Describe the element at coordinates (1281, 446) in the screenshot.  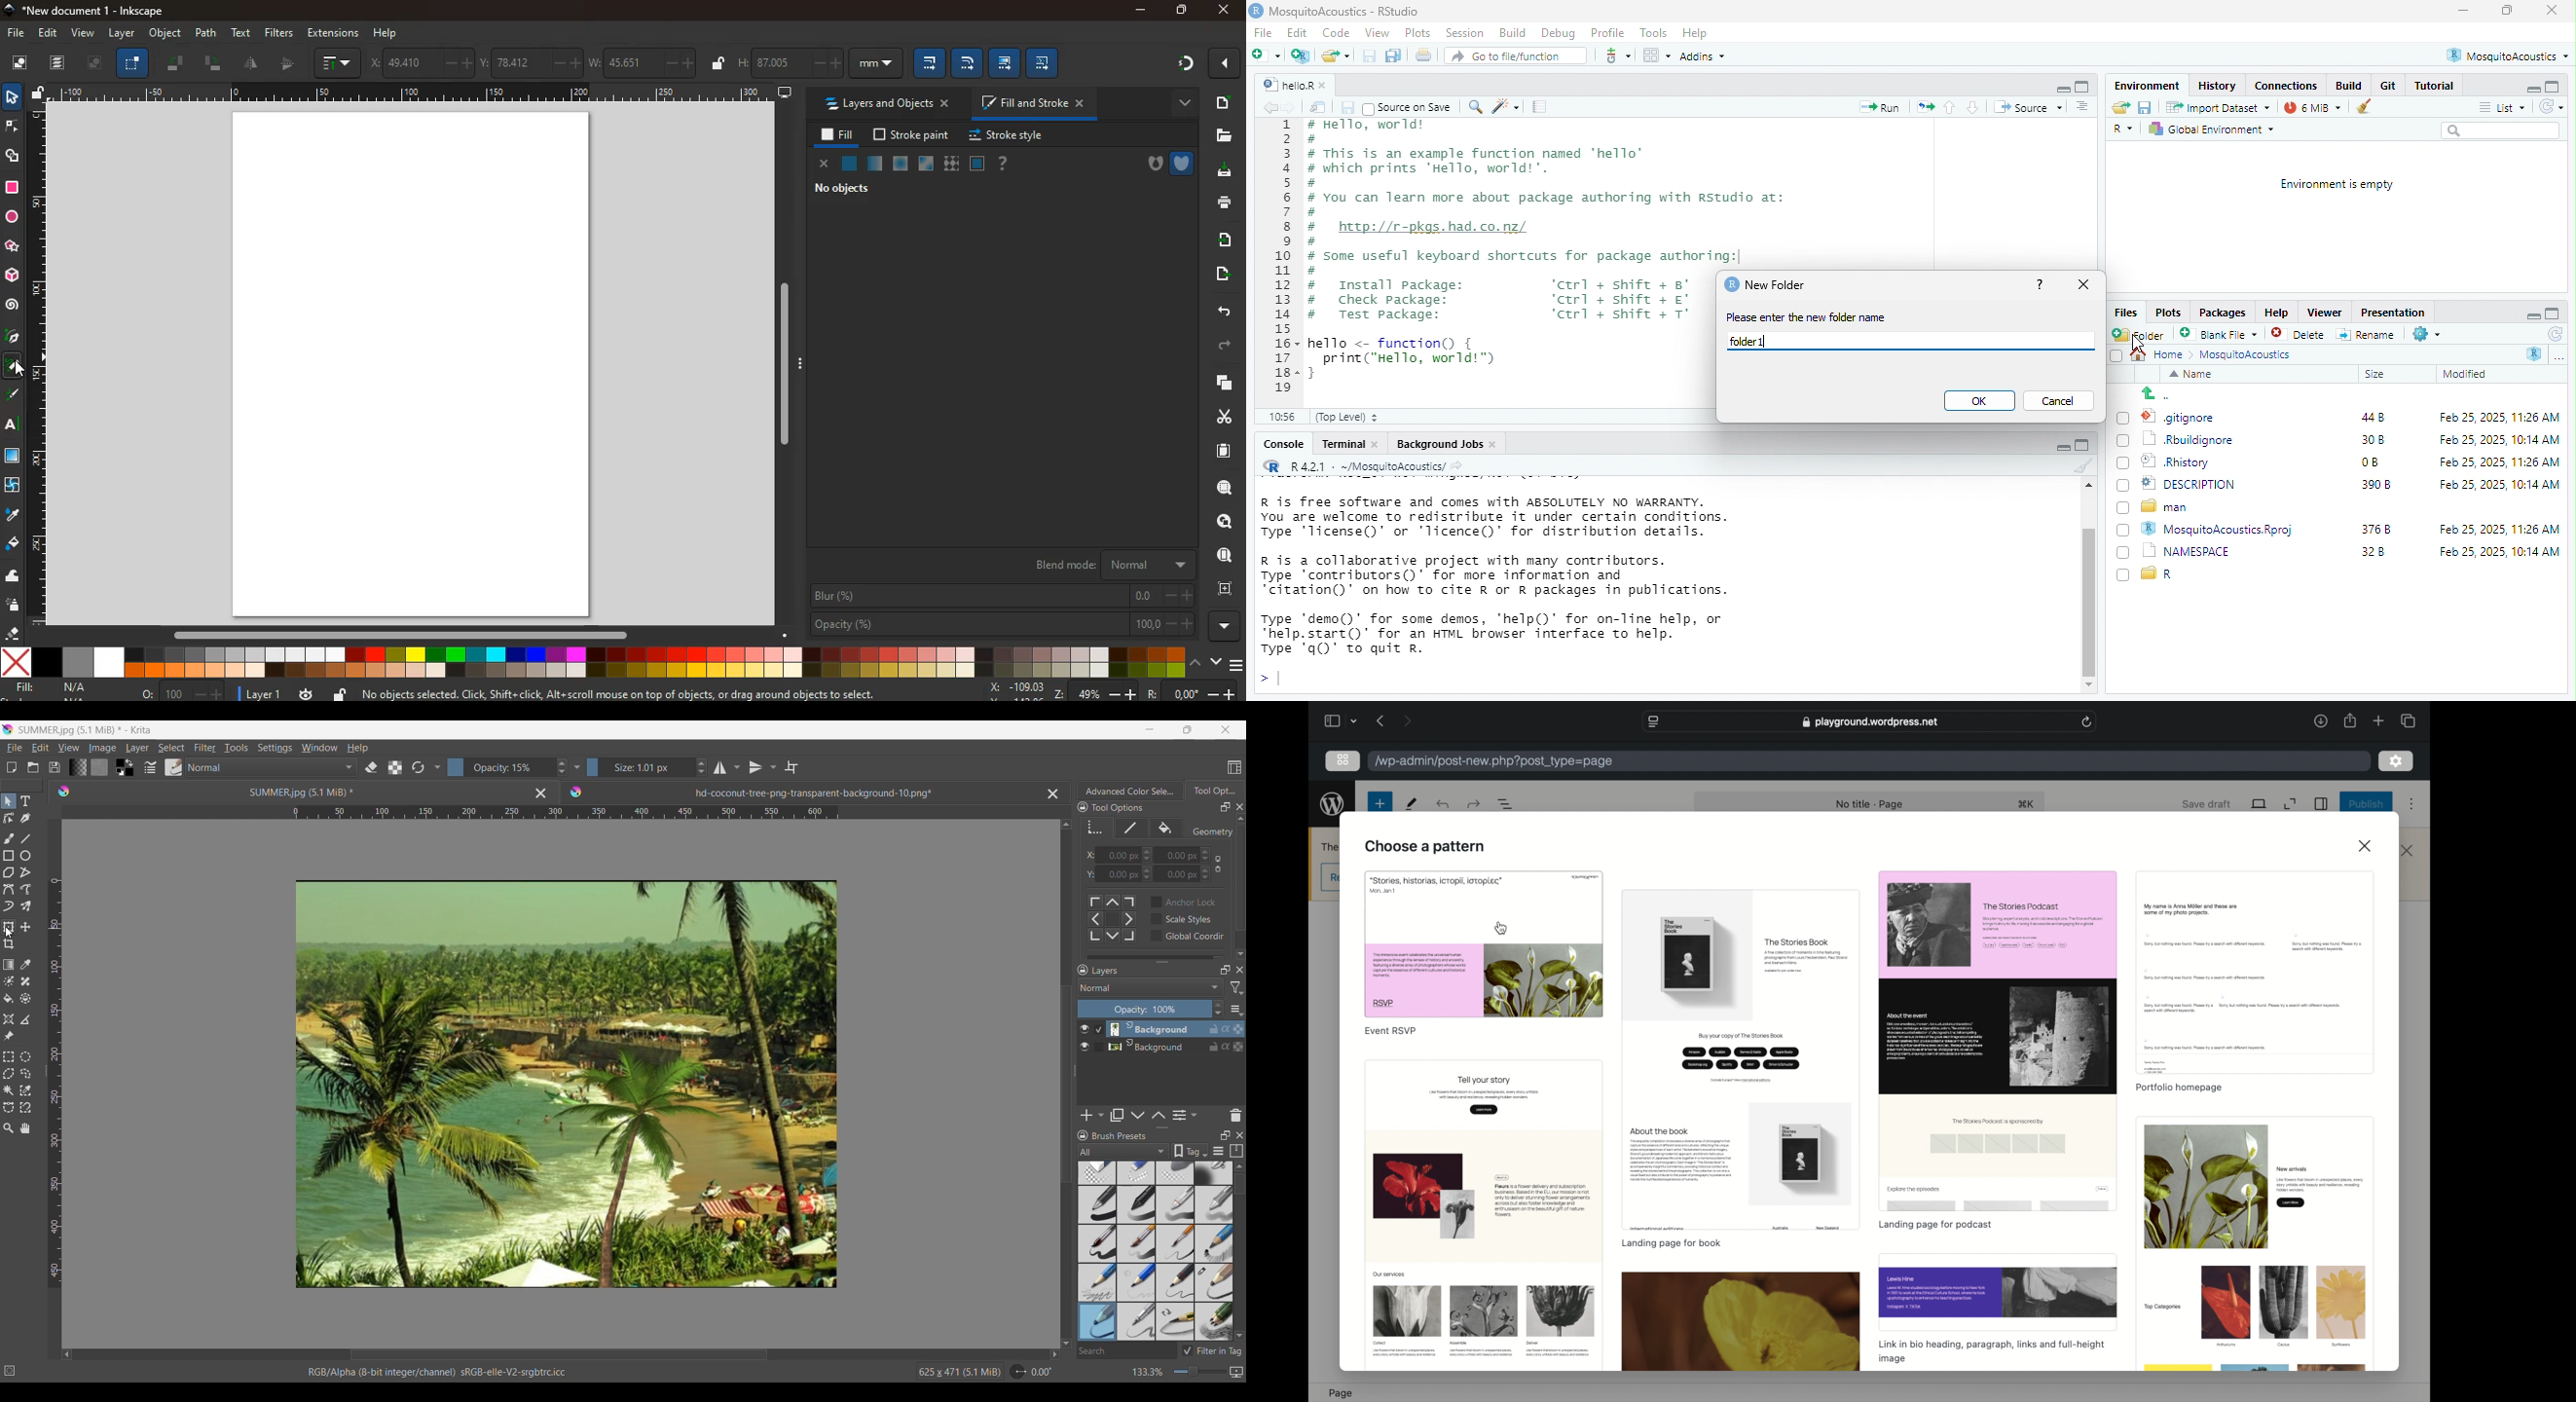
I see `Console` at that location.